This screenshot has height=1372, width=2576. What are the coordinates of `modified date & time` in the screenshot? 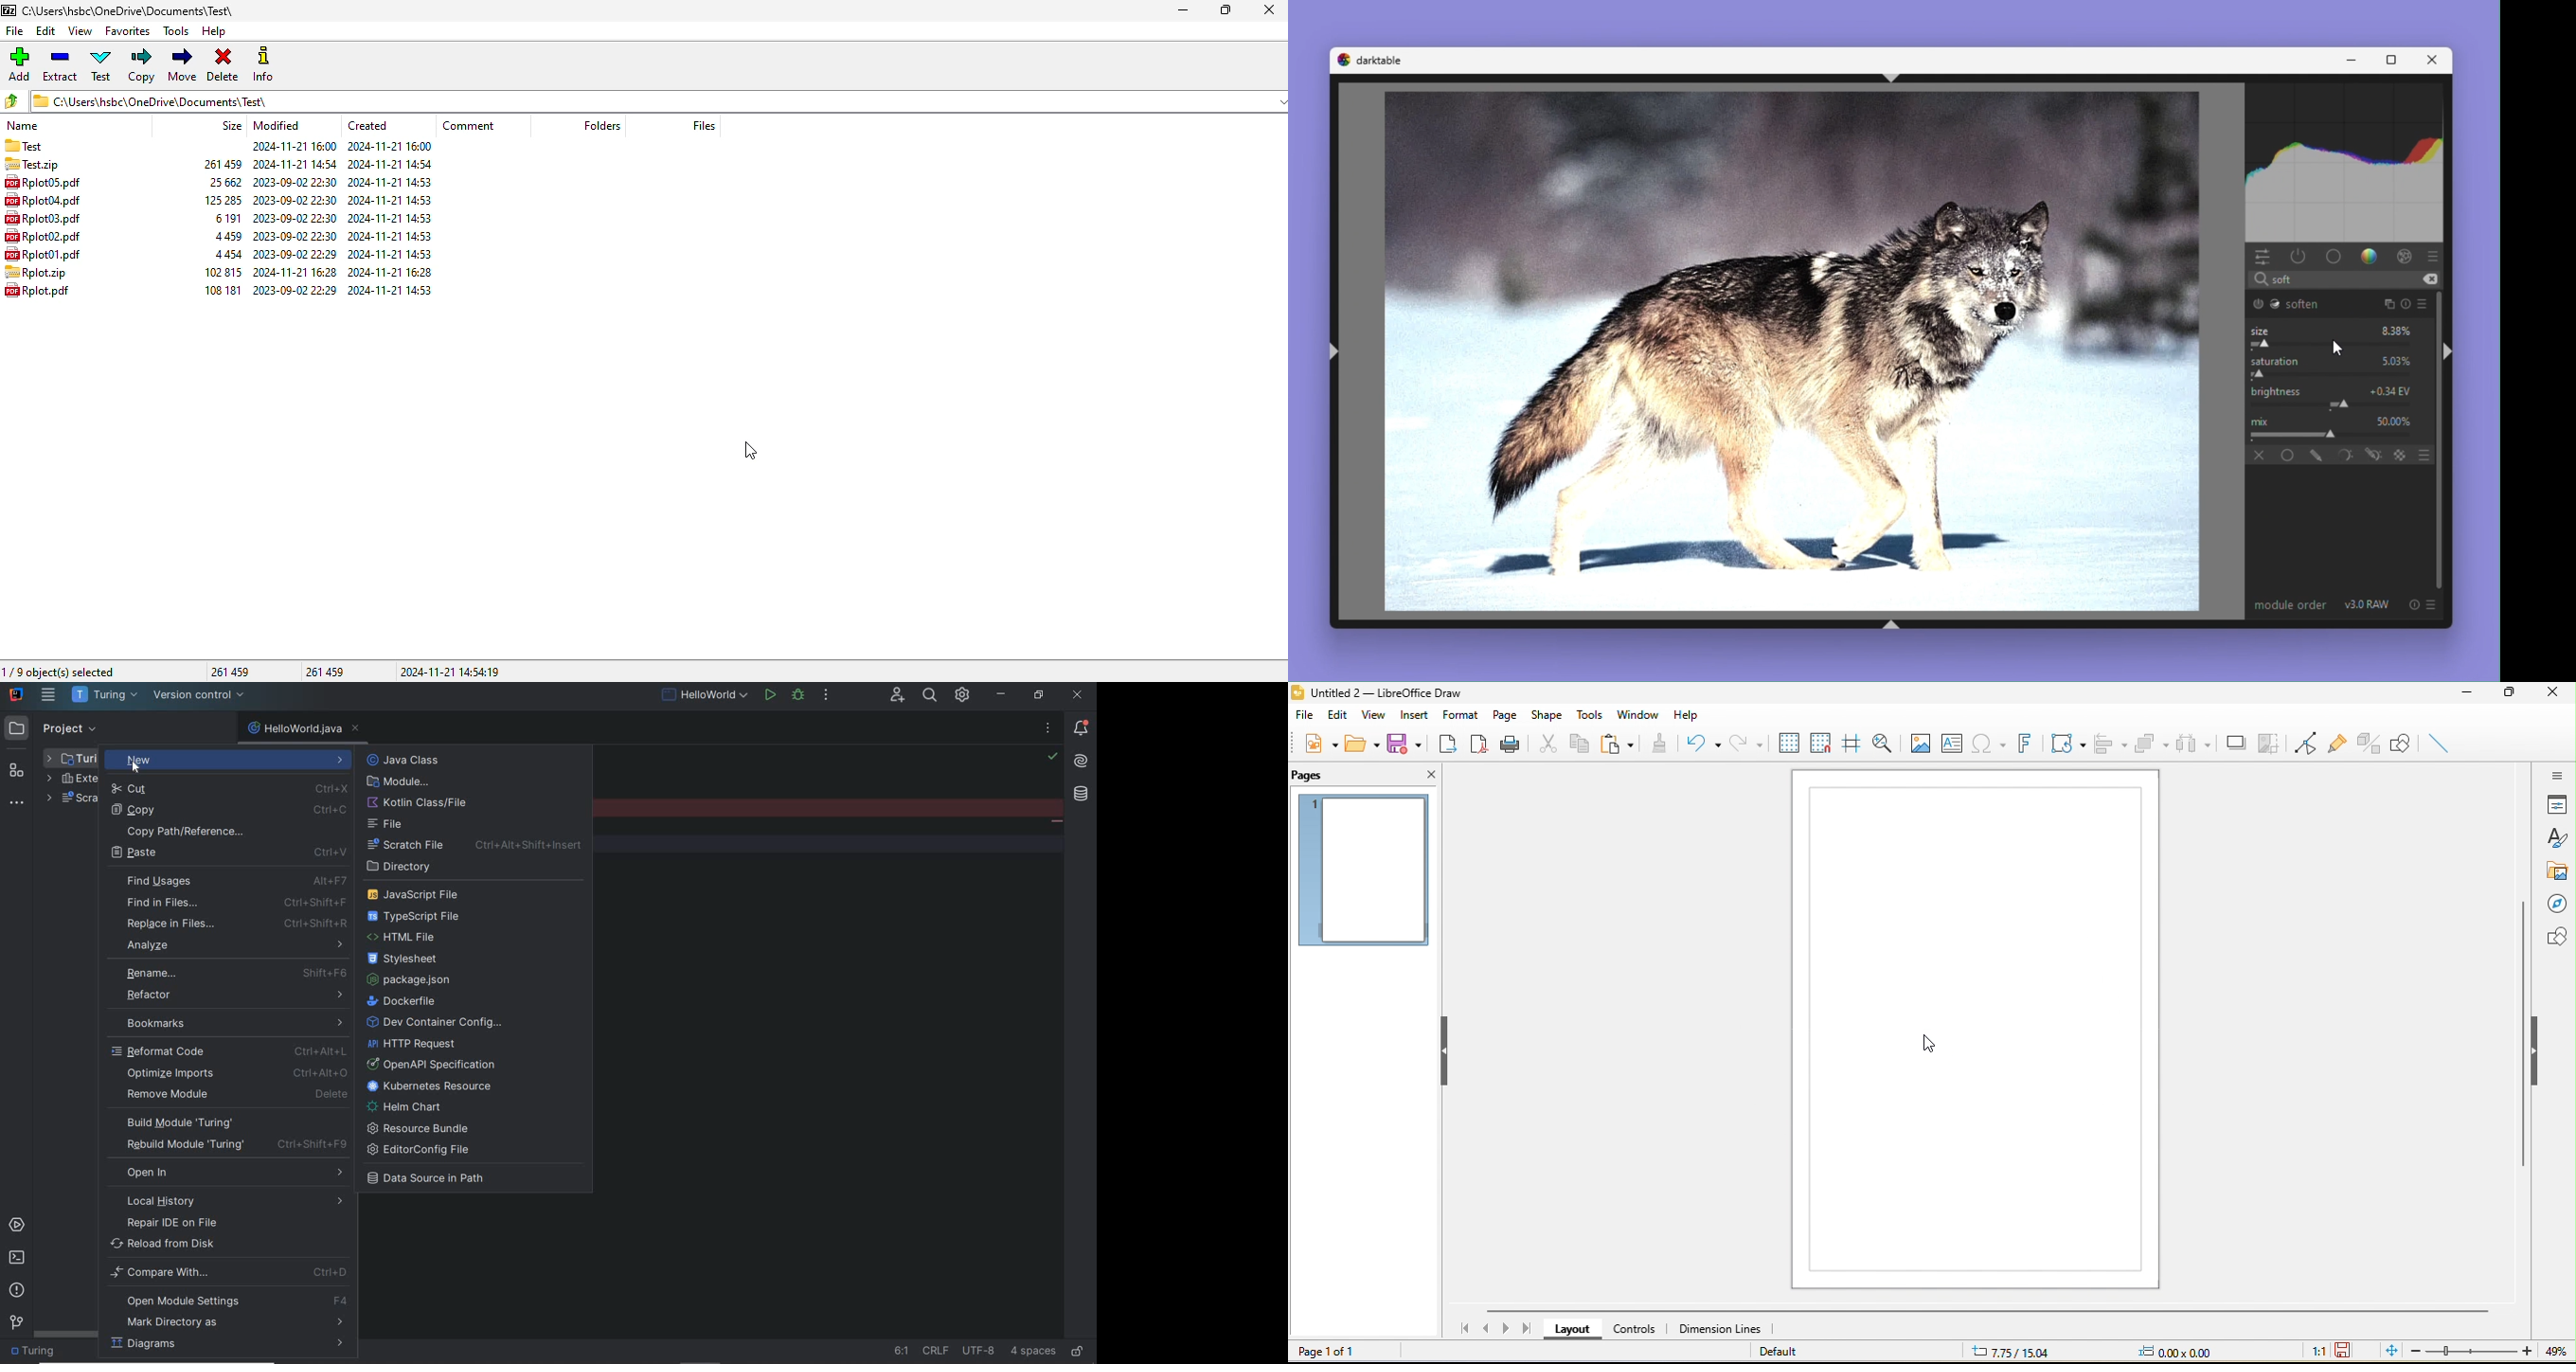 It's located at (295, 272).